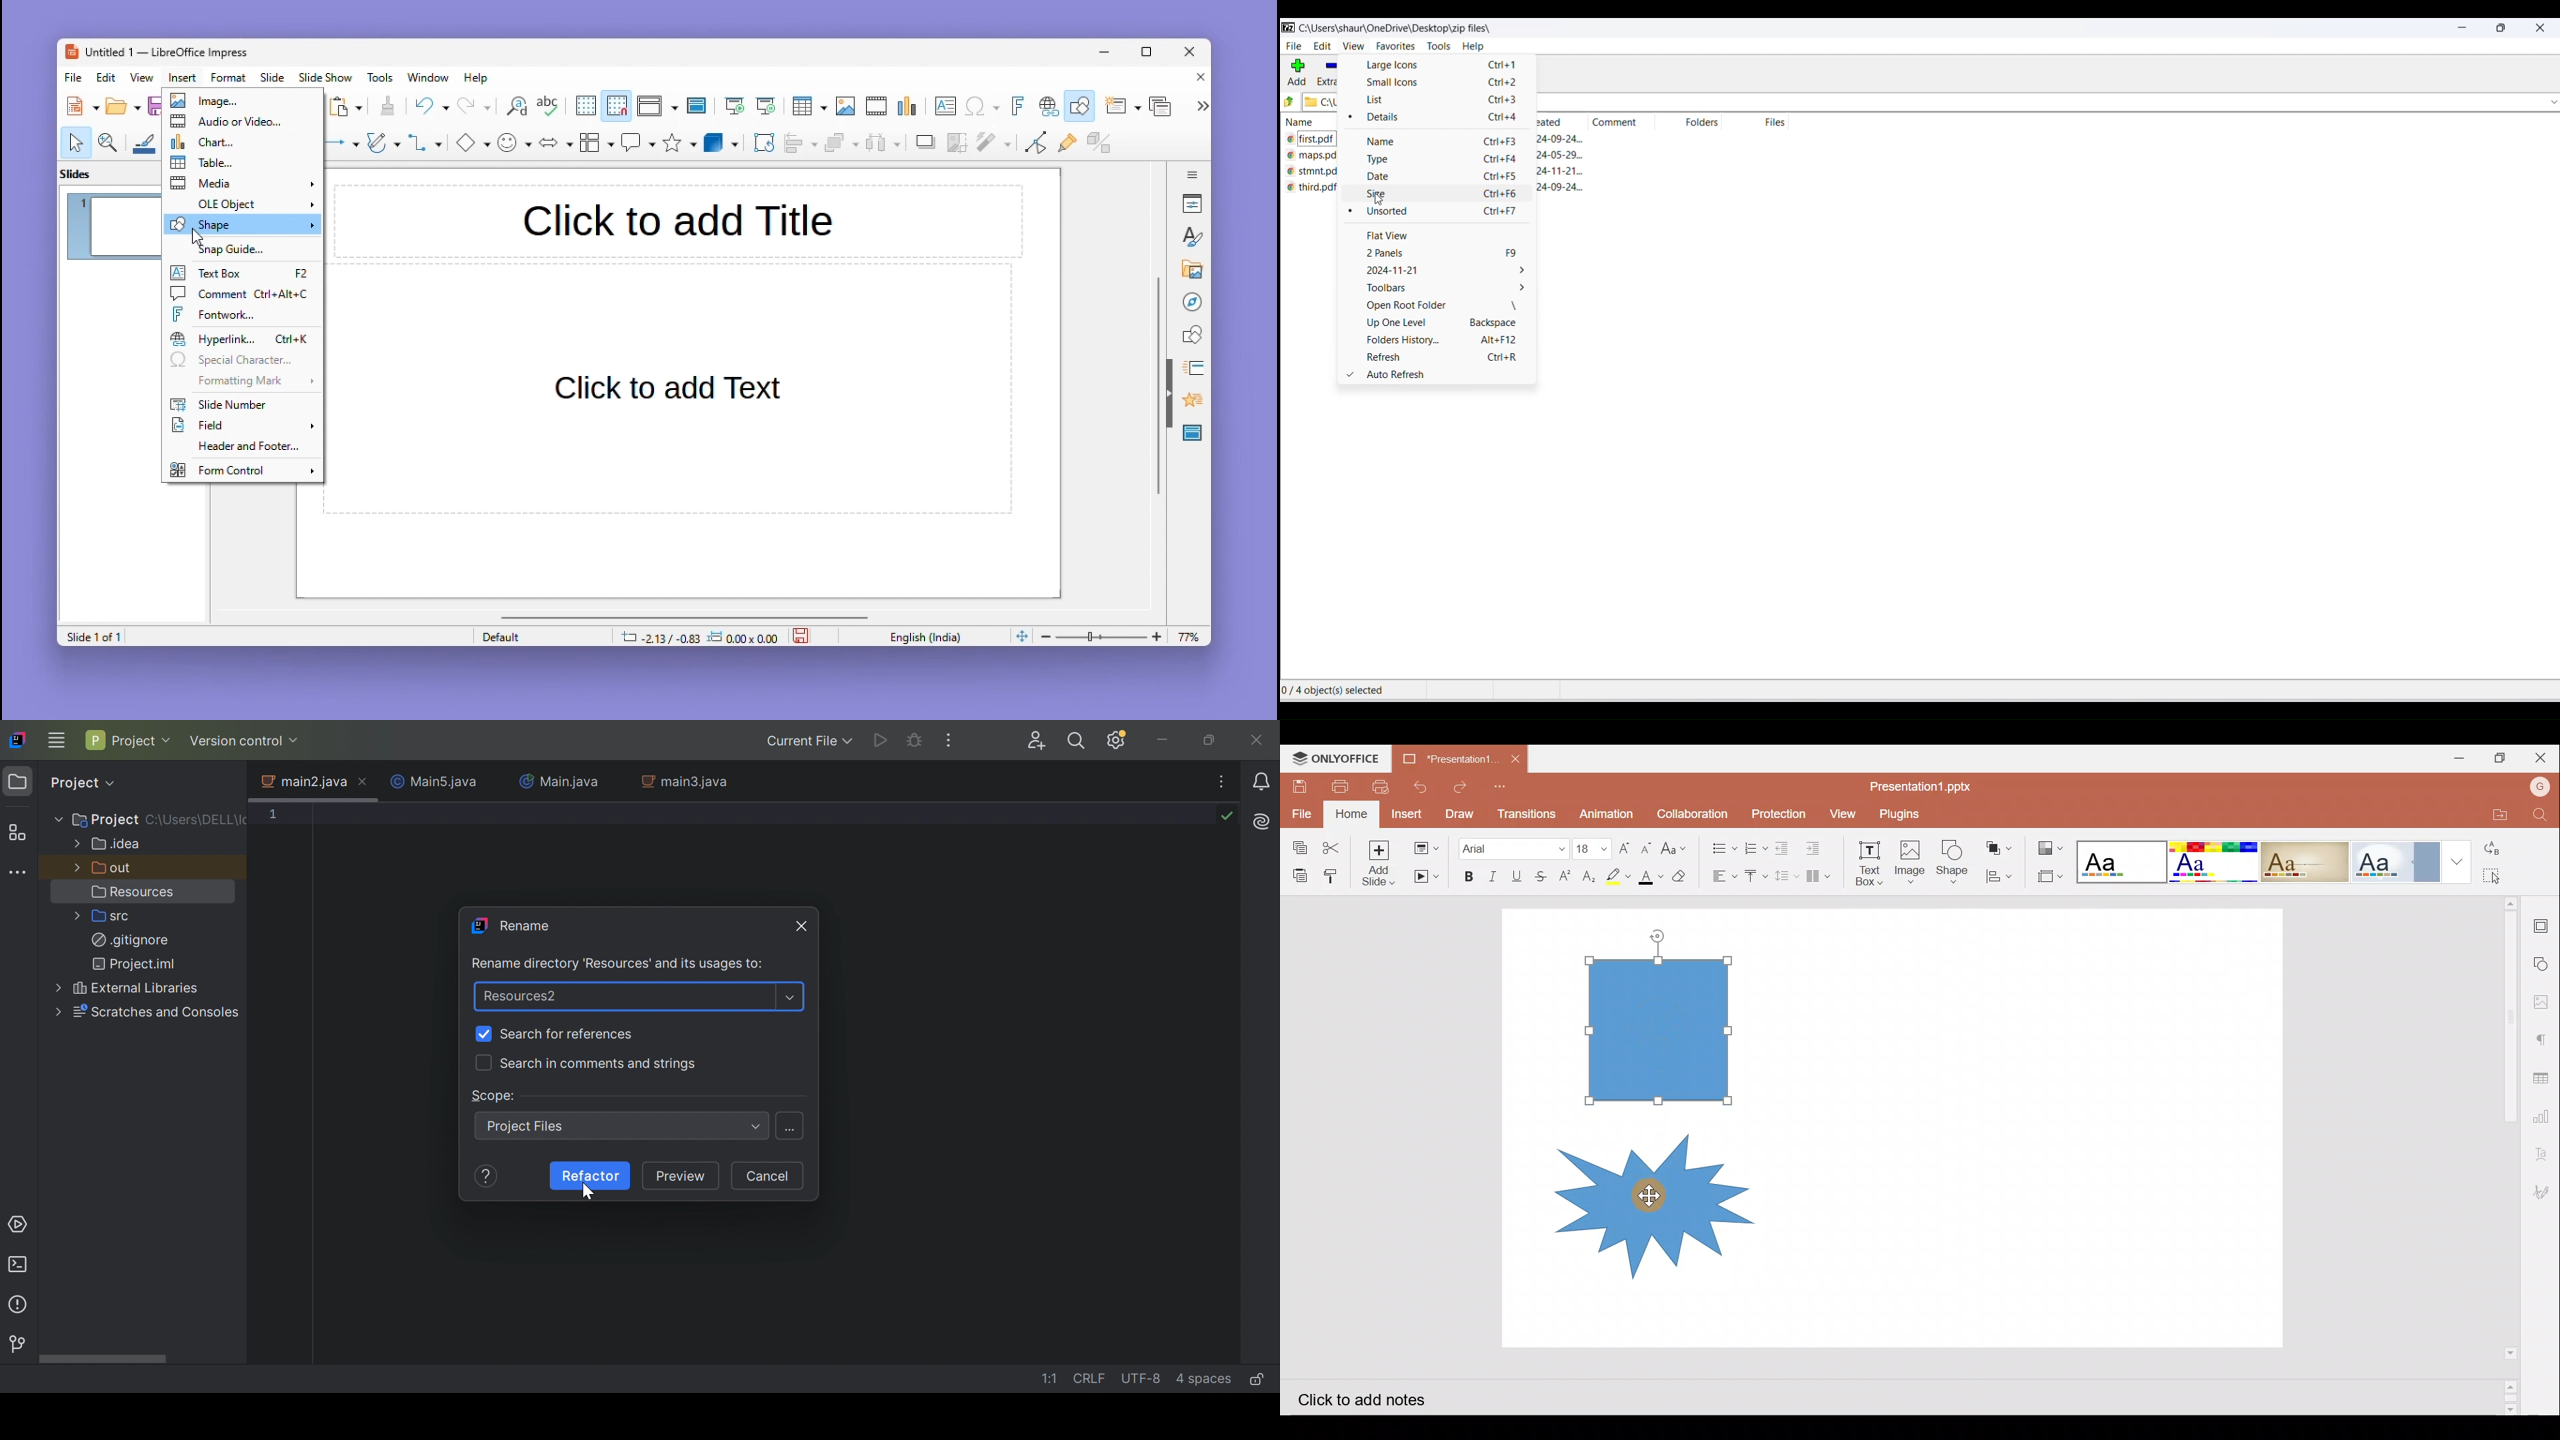 This screenshot has height=1456, width=2576. What do you see at coordinates (1924, 786) in the screenshot?
I see `Presentation1.pptx` at bounding box center [1924, 786].